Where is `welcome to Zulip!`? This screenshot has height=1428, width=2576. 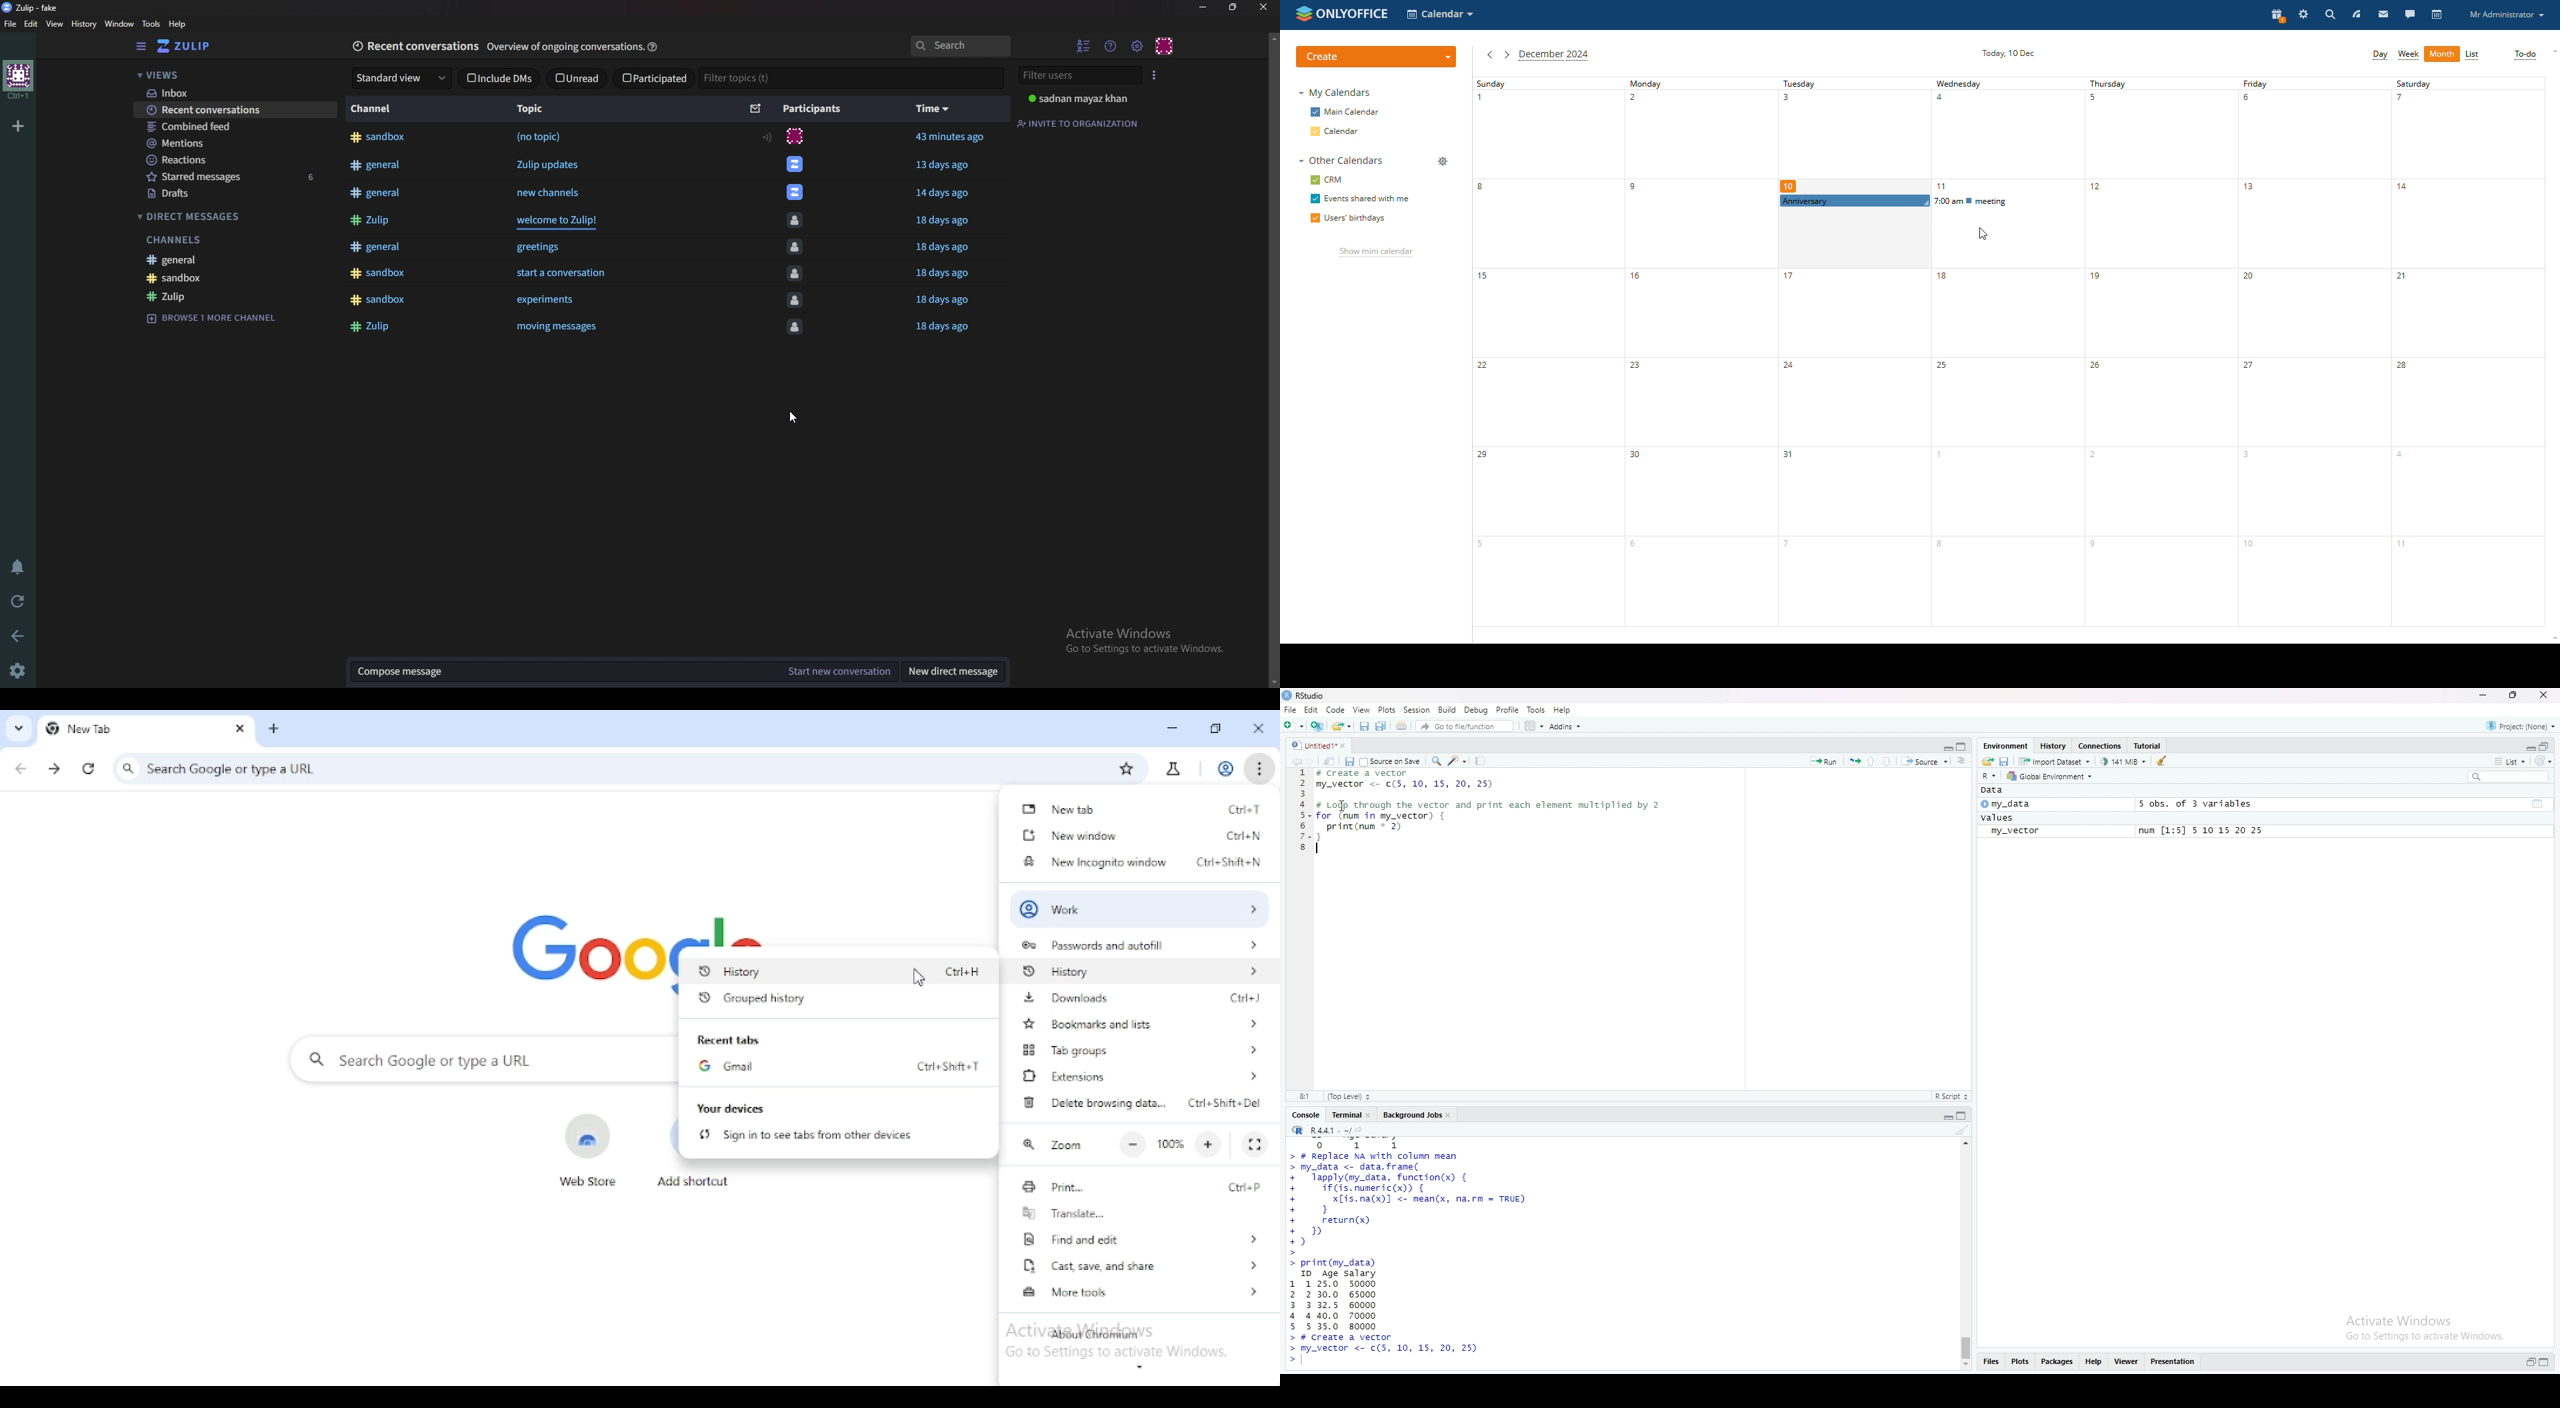 welcome to Zulip! is located at coordinates (565, 223).